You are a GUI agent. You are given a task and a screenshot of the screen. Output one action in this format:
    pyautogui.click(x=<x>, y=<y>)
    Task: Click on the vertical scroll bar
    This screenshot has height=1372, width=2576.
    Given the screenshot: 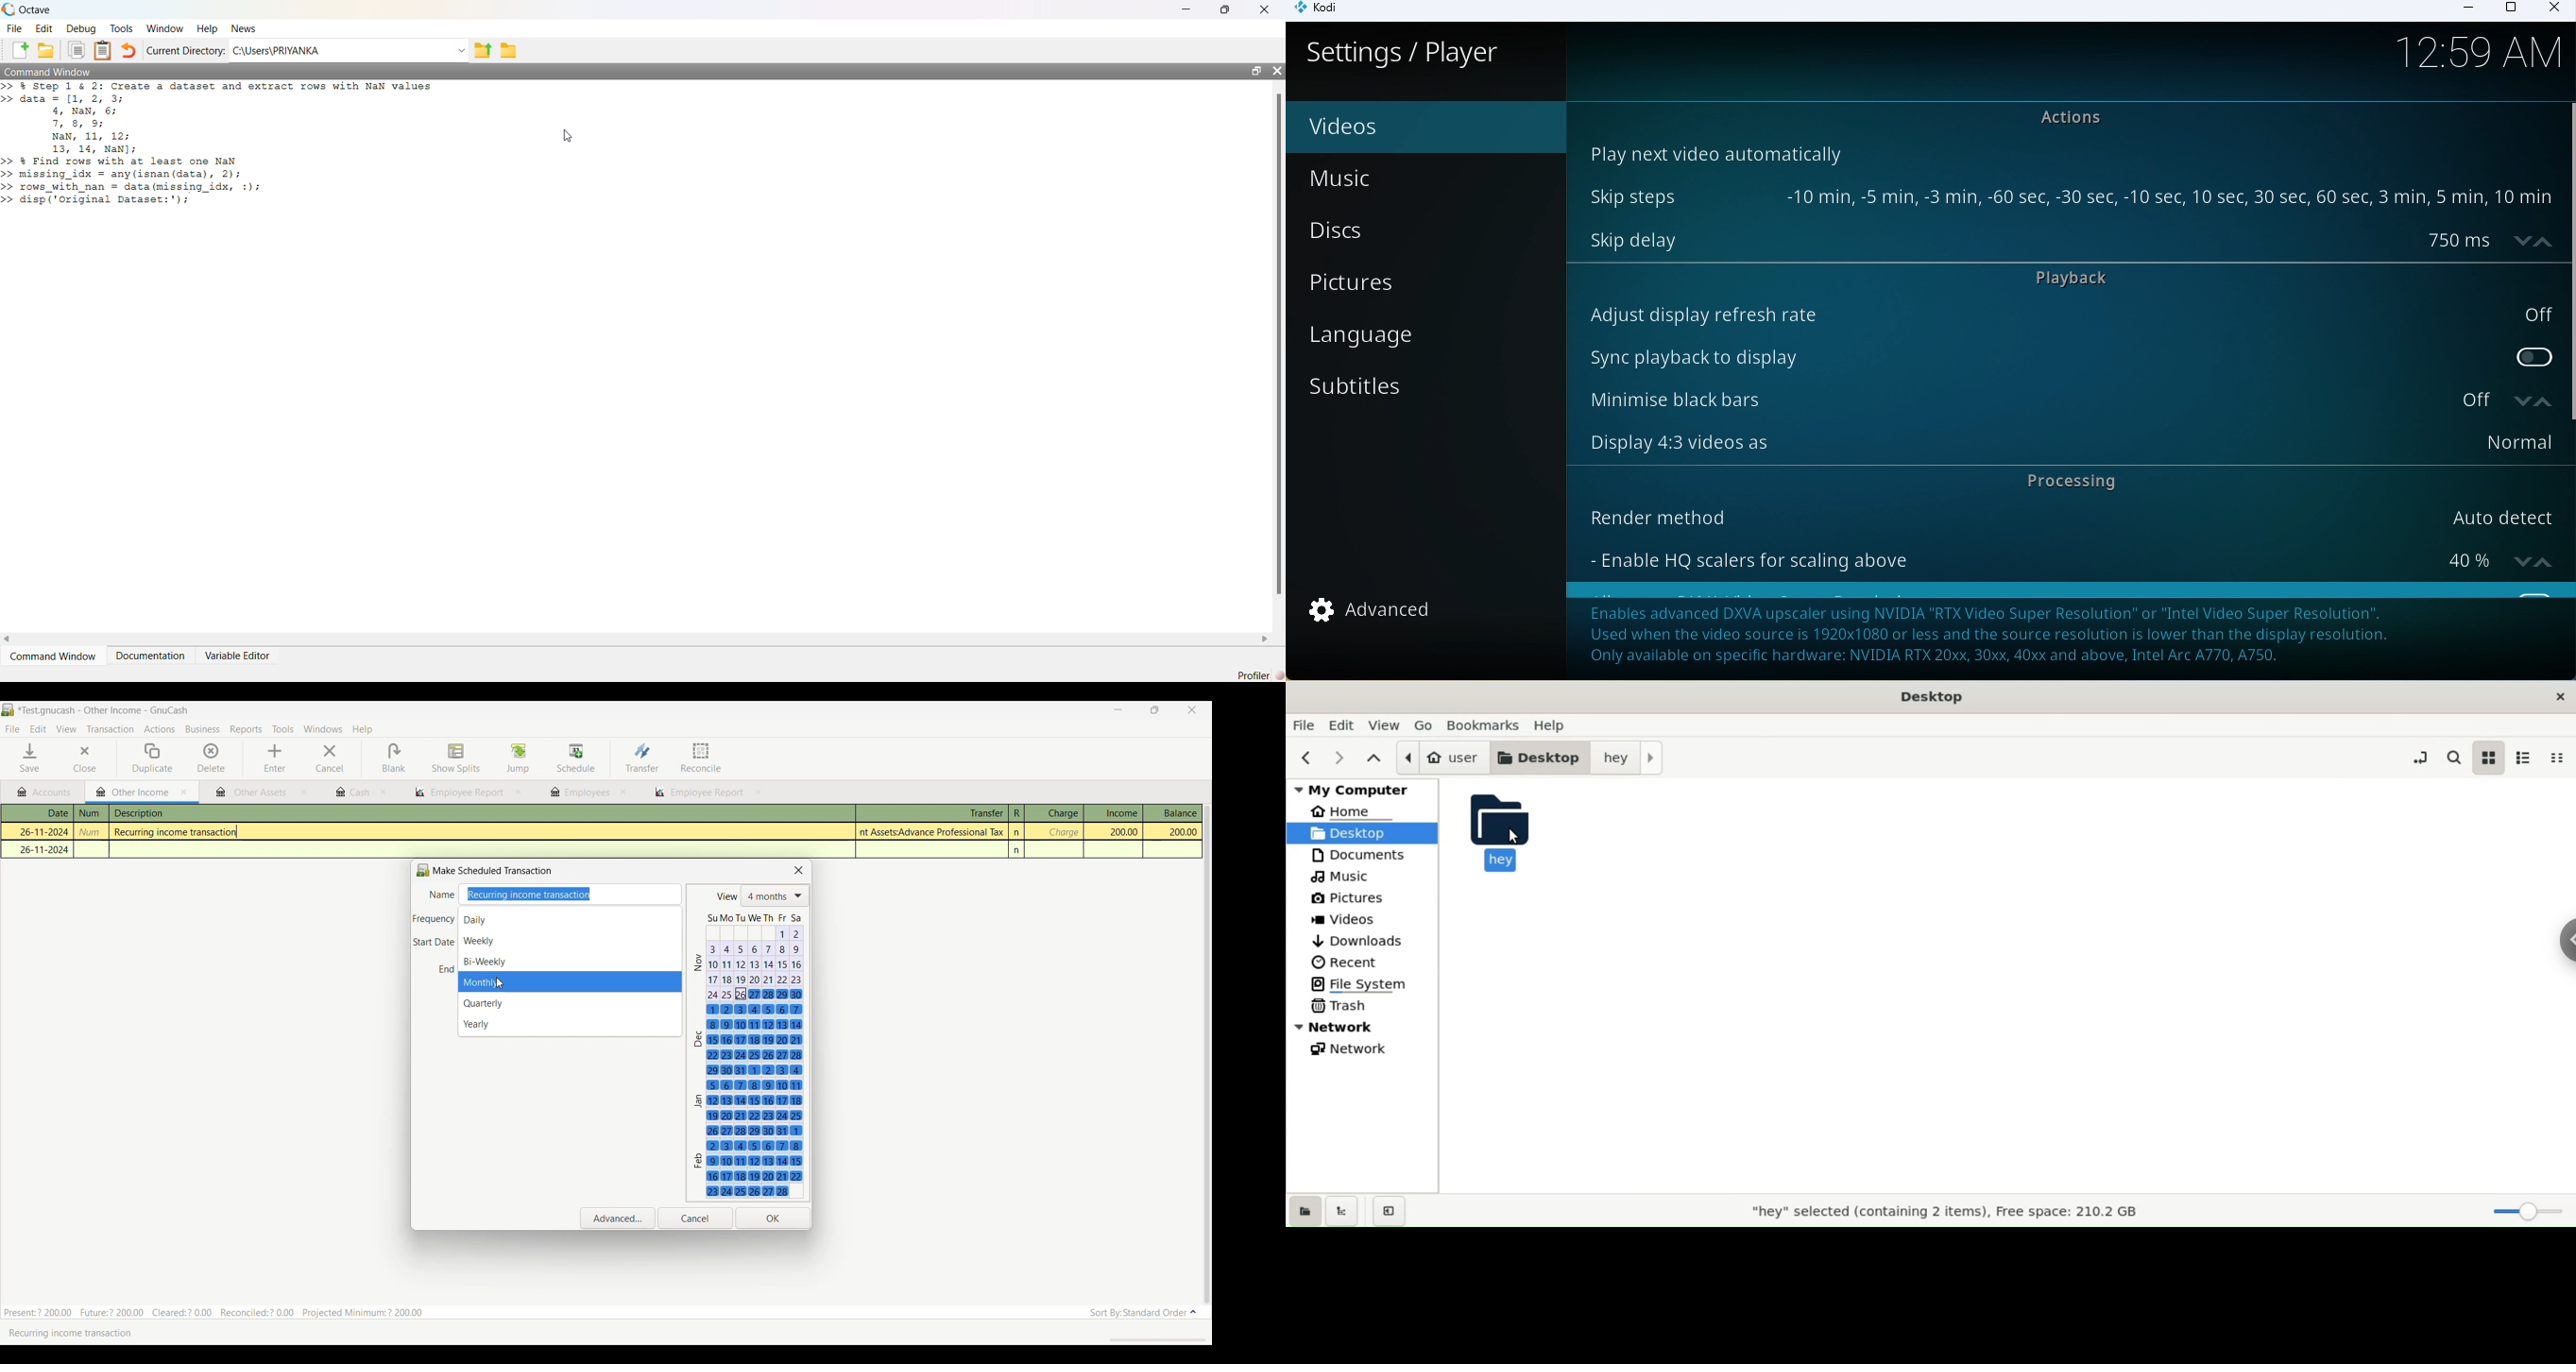 What is the action you would take?
    pyautogui.click(x=2567, y=262)
    